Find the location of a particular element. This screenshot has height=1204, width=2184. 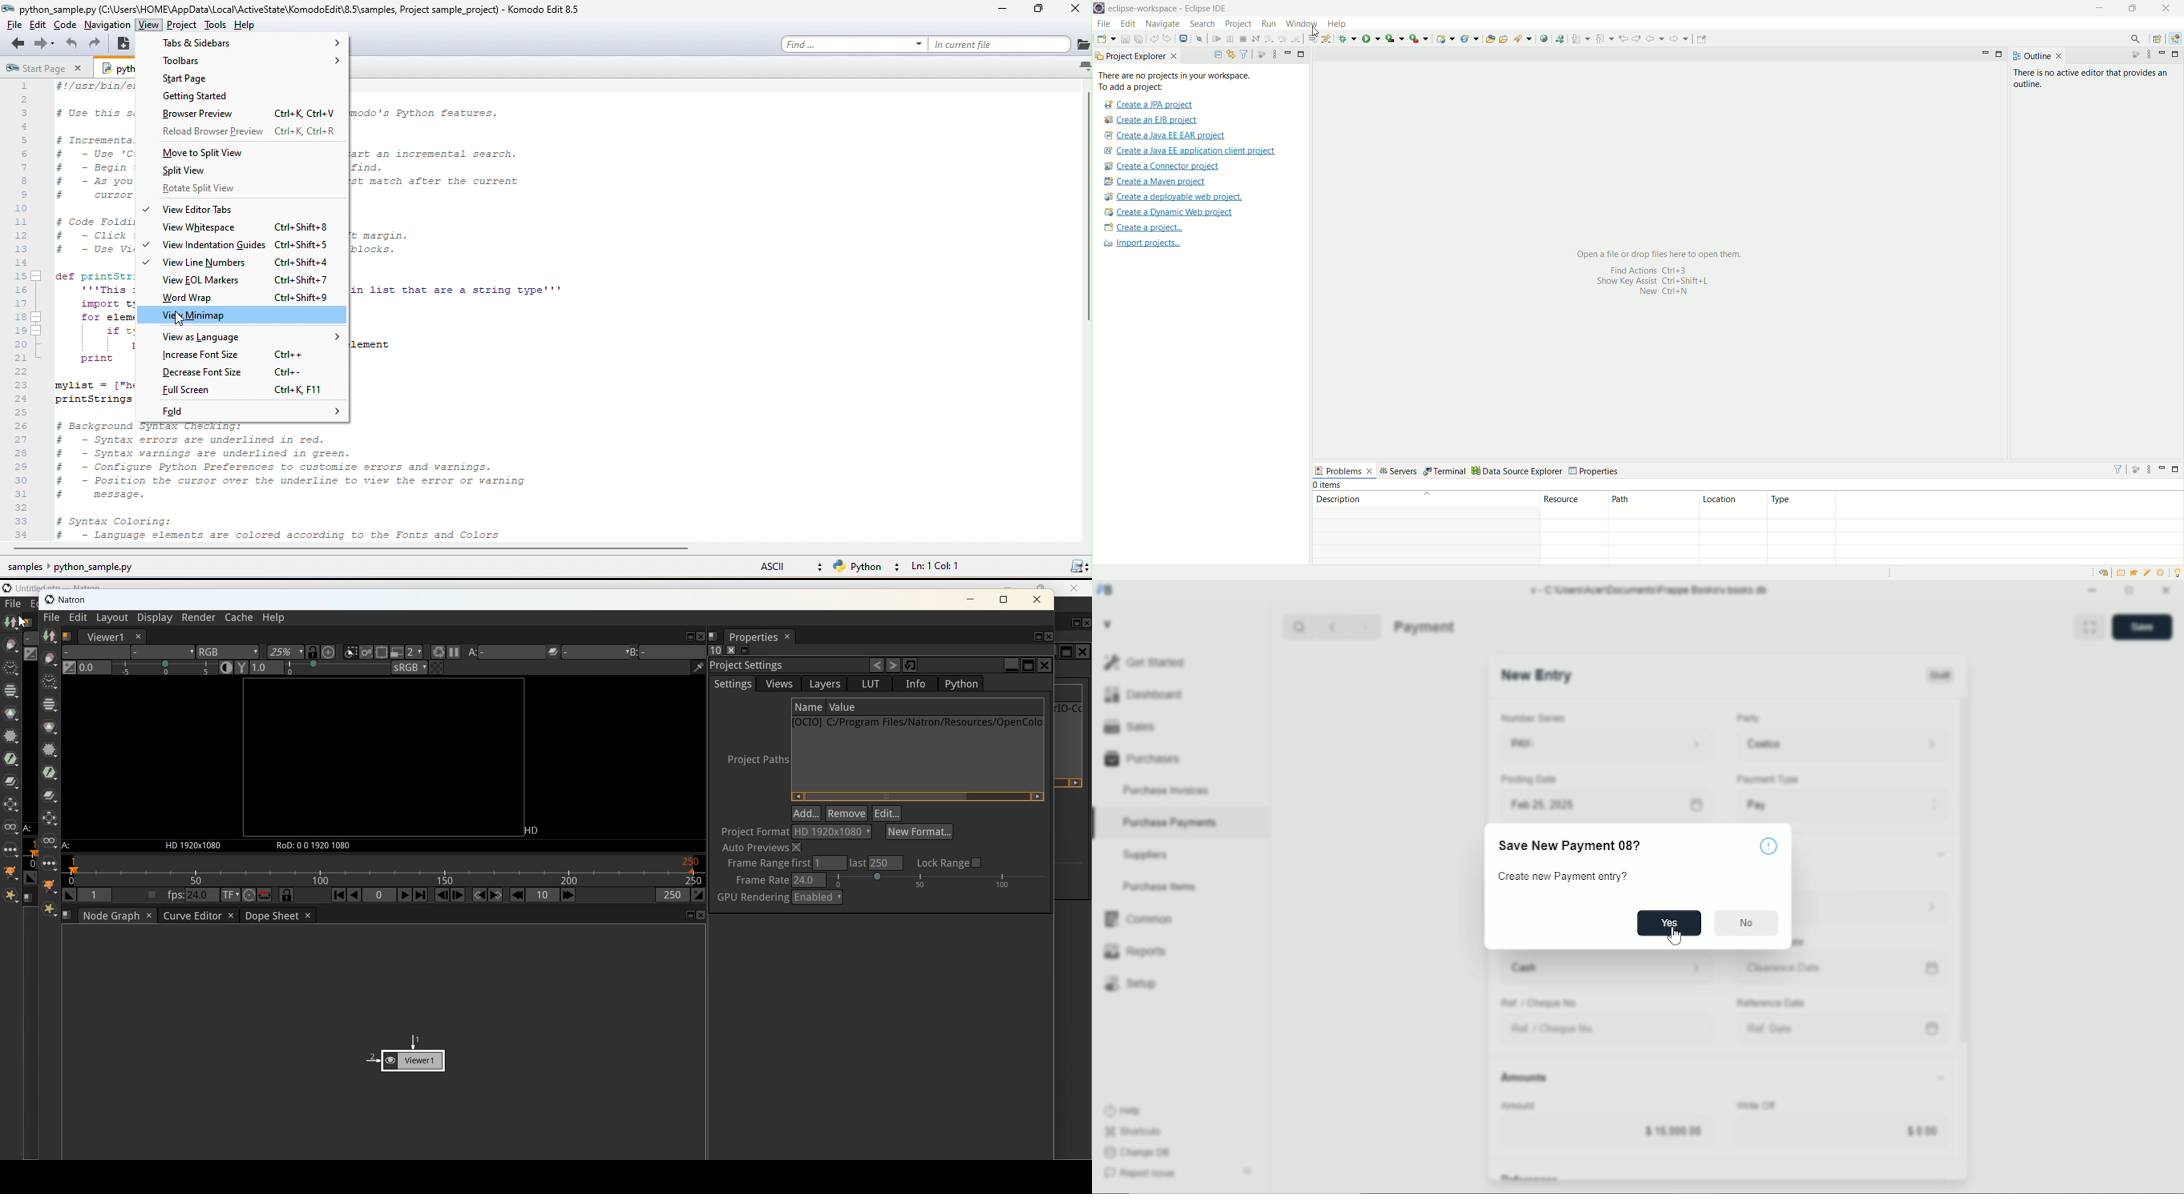

focus on active task is located at coordinates (2137, 55).